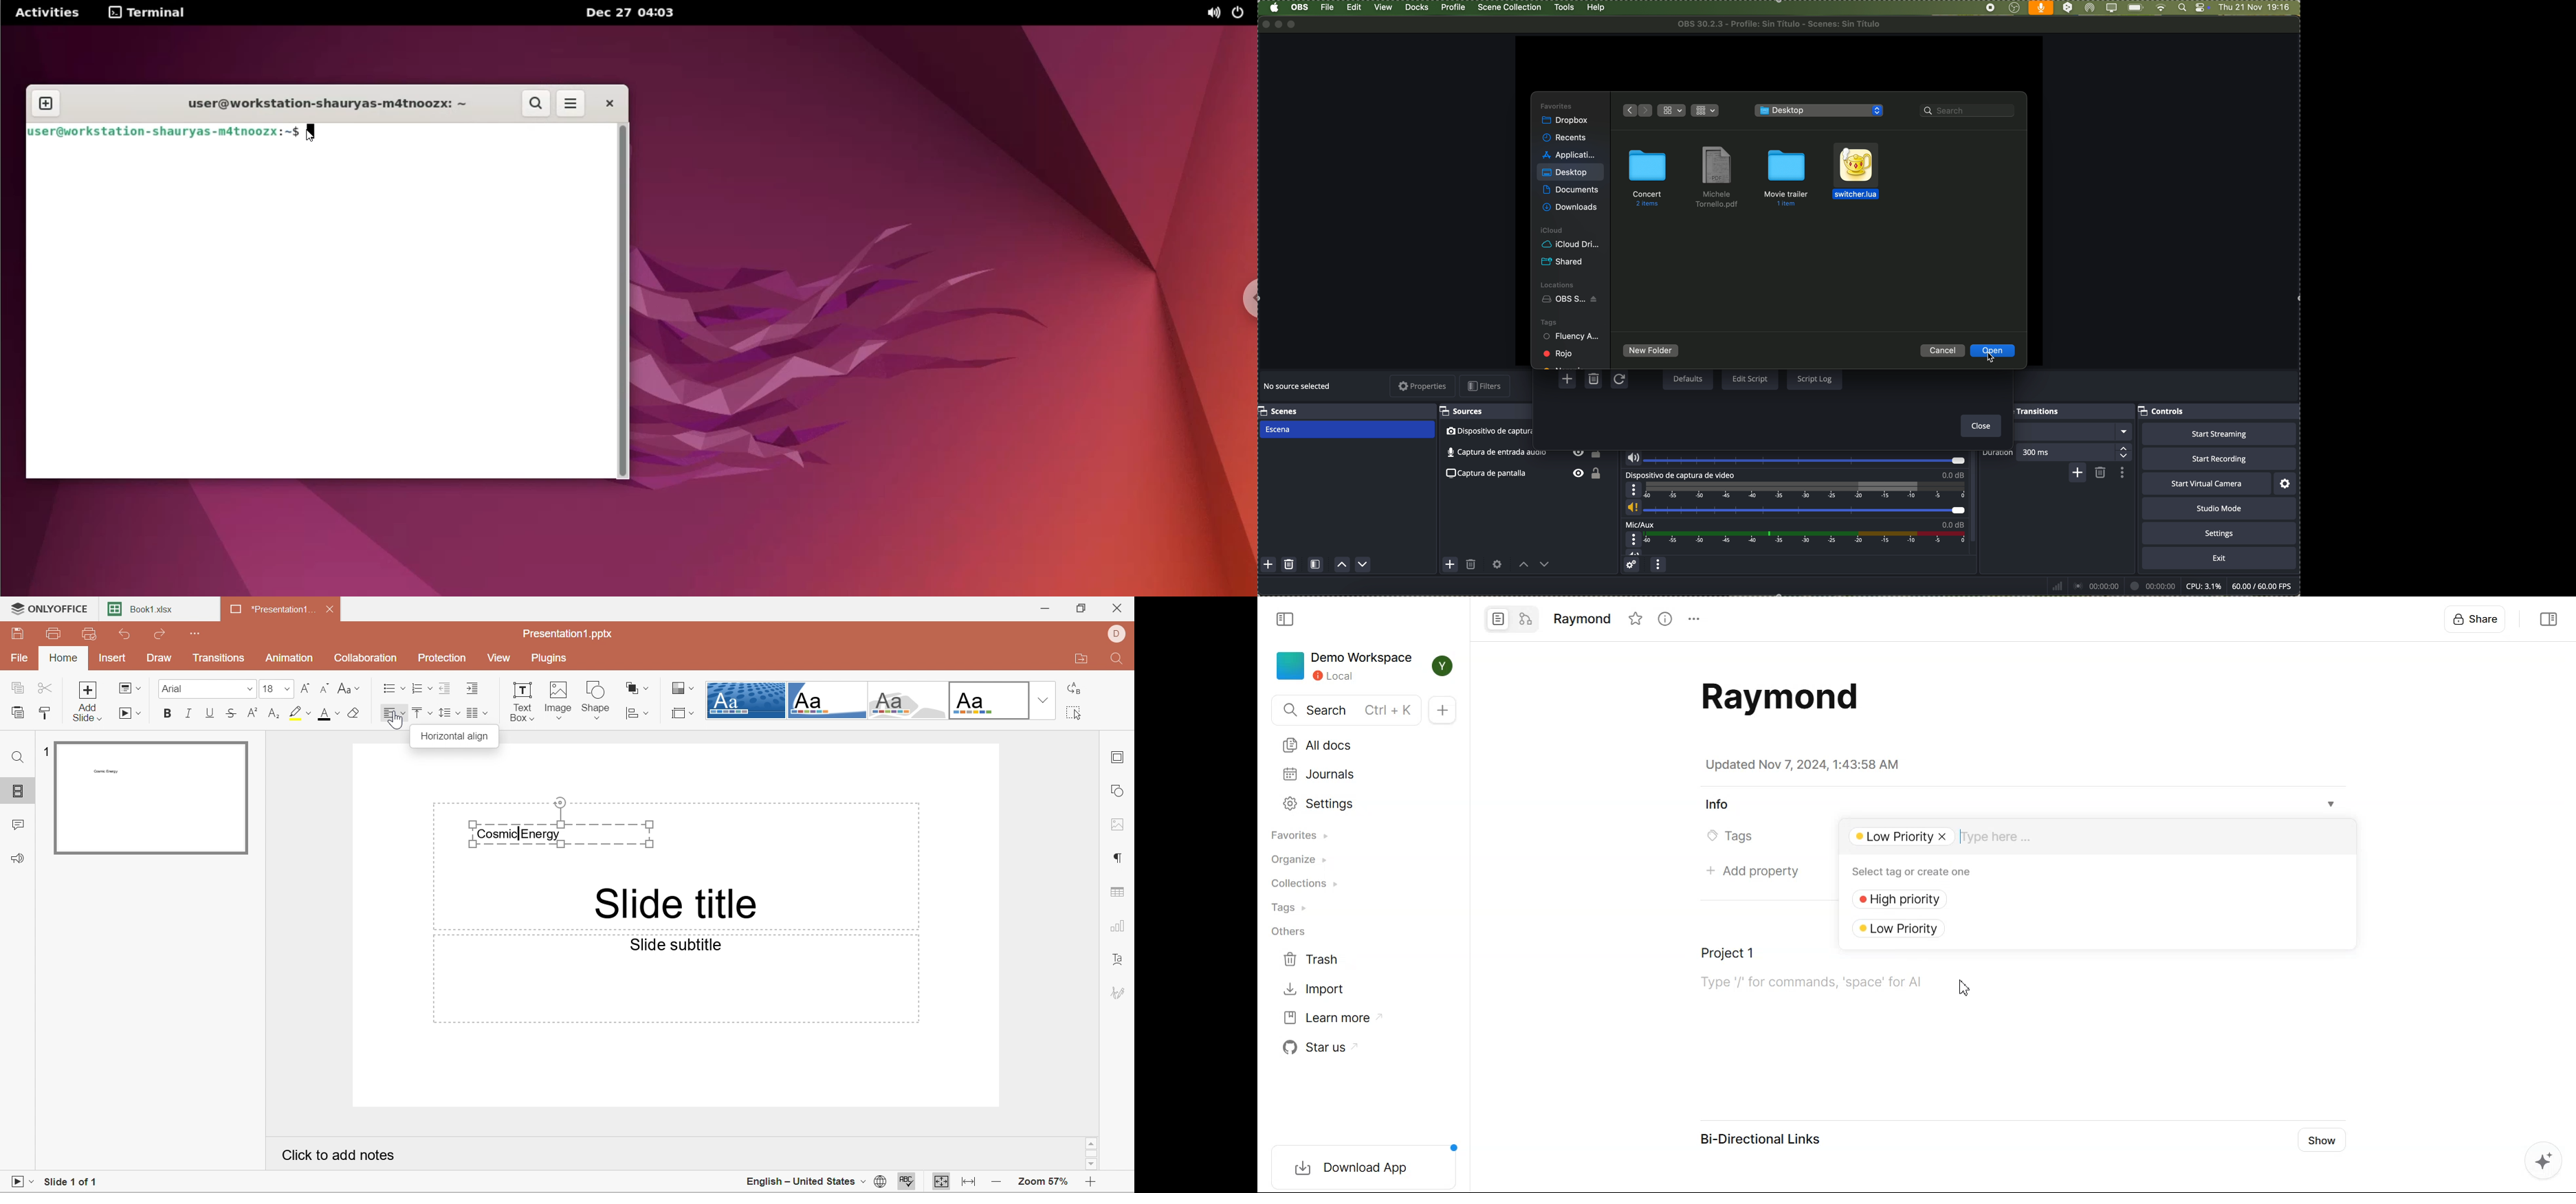  I want to click on Official, so click(991, 701).